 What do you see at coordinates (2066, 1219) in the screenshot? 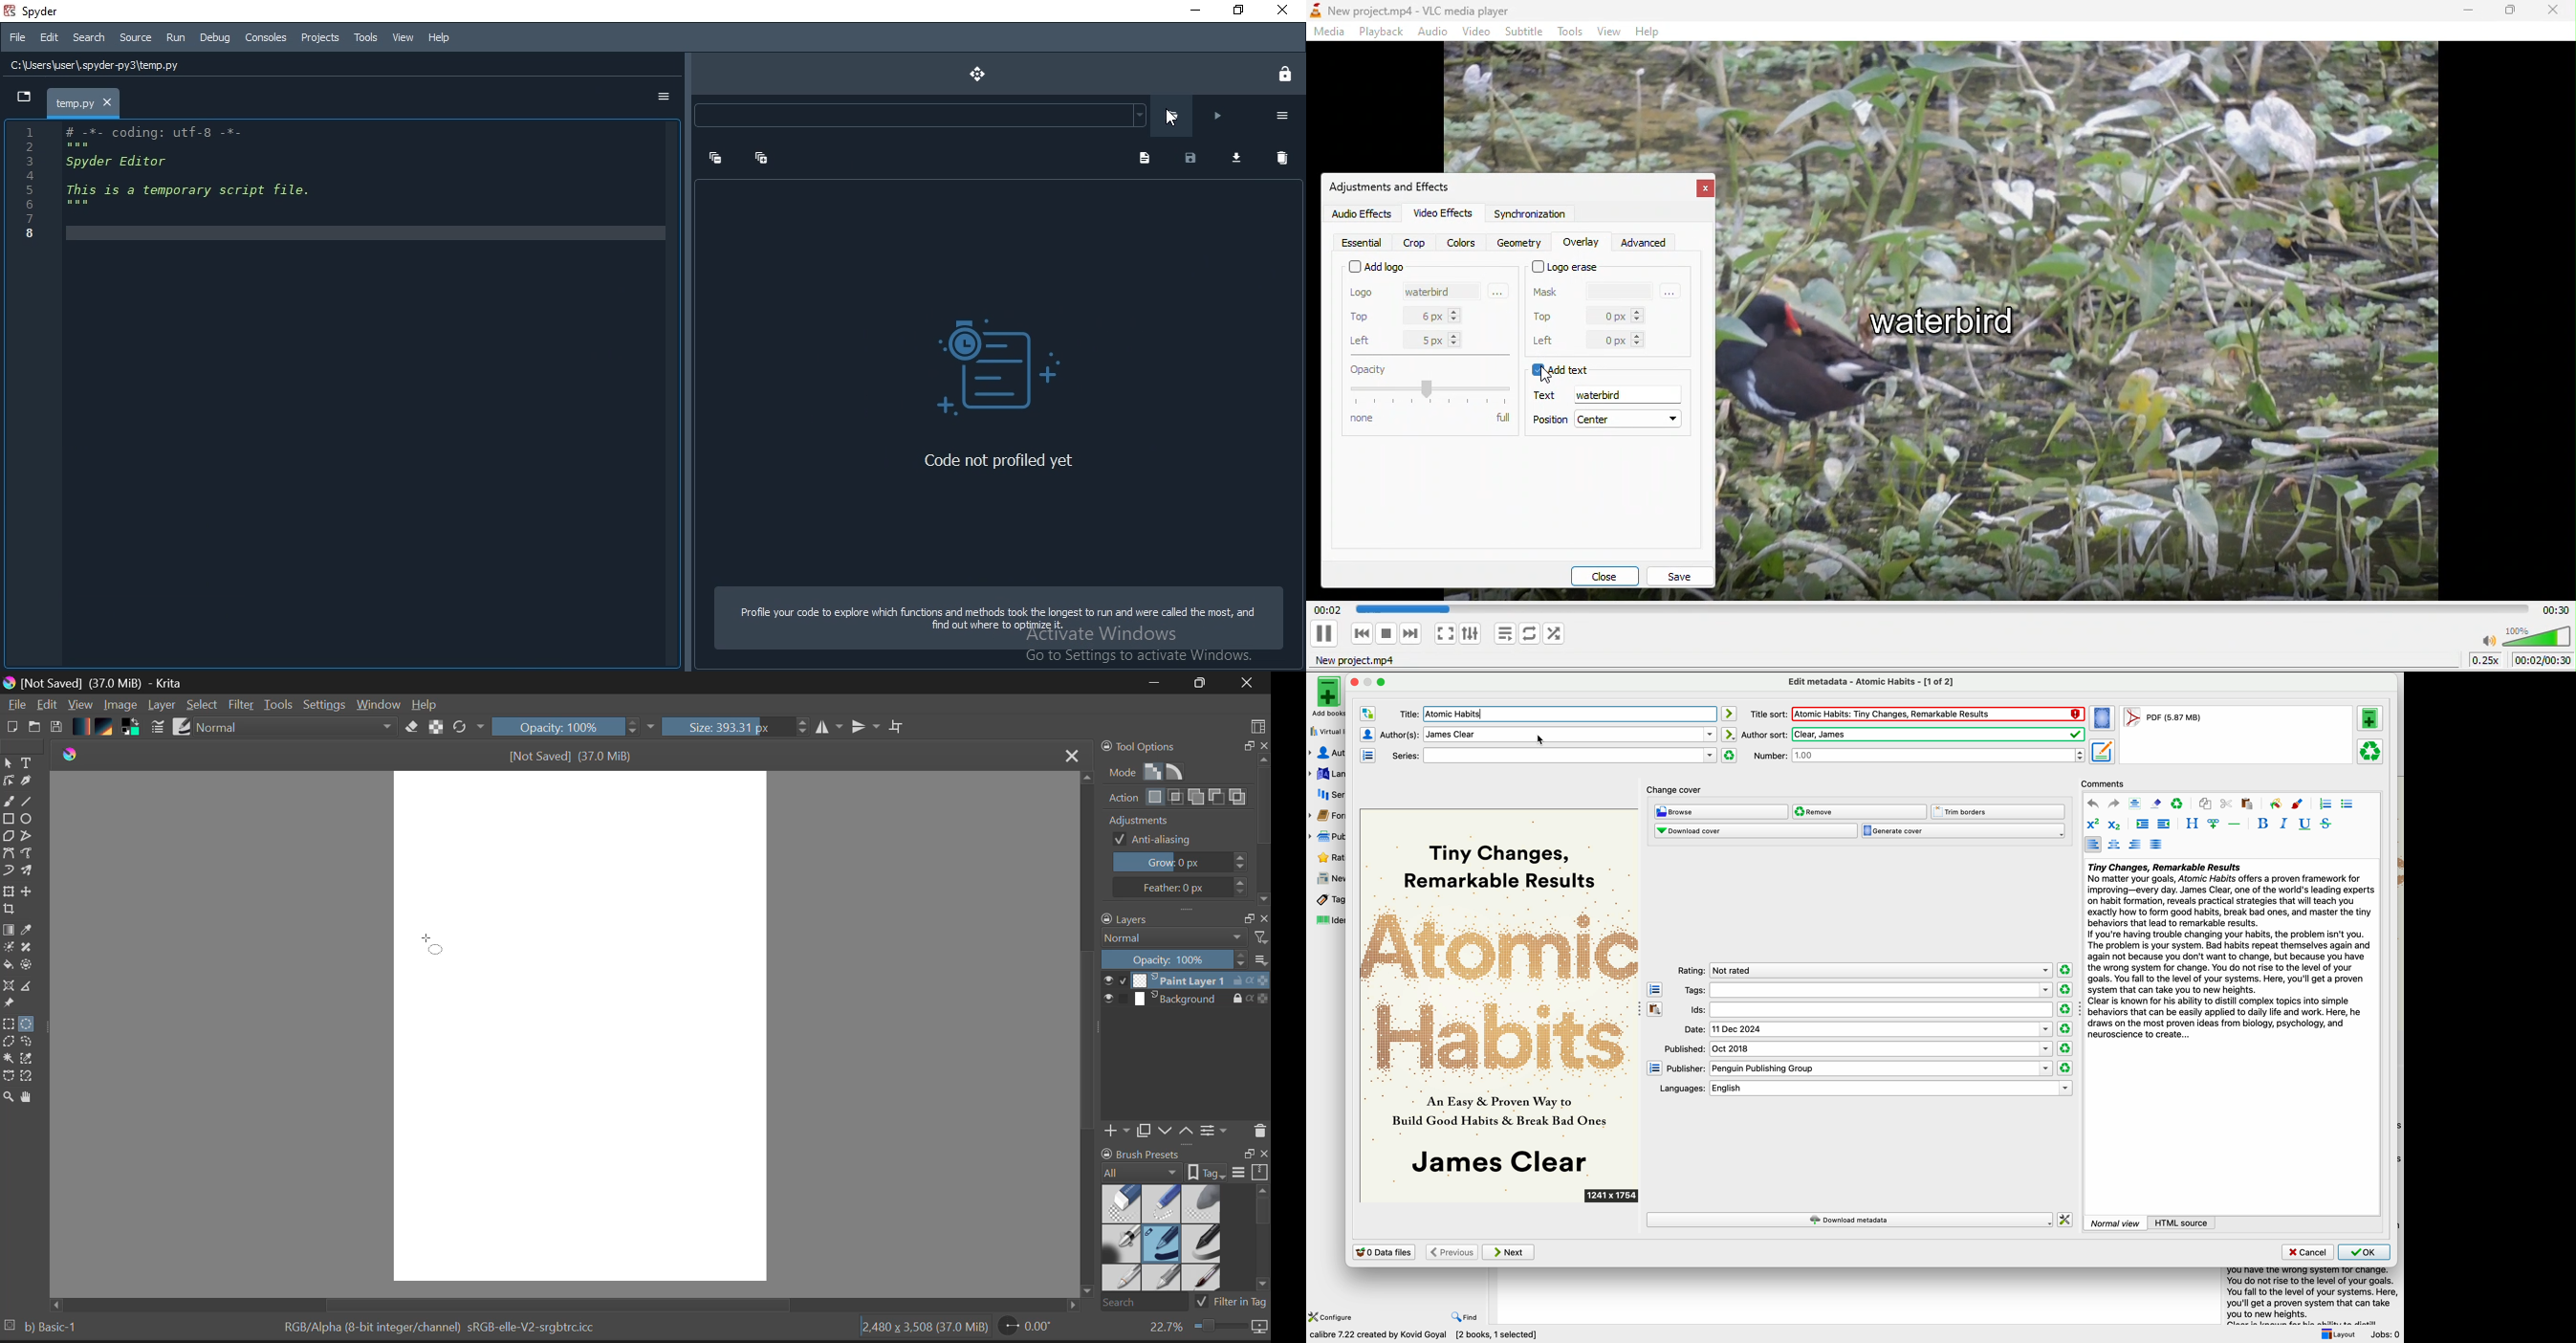
I see `change how calibre downloads metadata` at bounding box center [2066, 1219].